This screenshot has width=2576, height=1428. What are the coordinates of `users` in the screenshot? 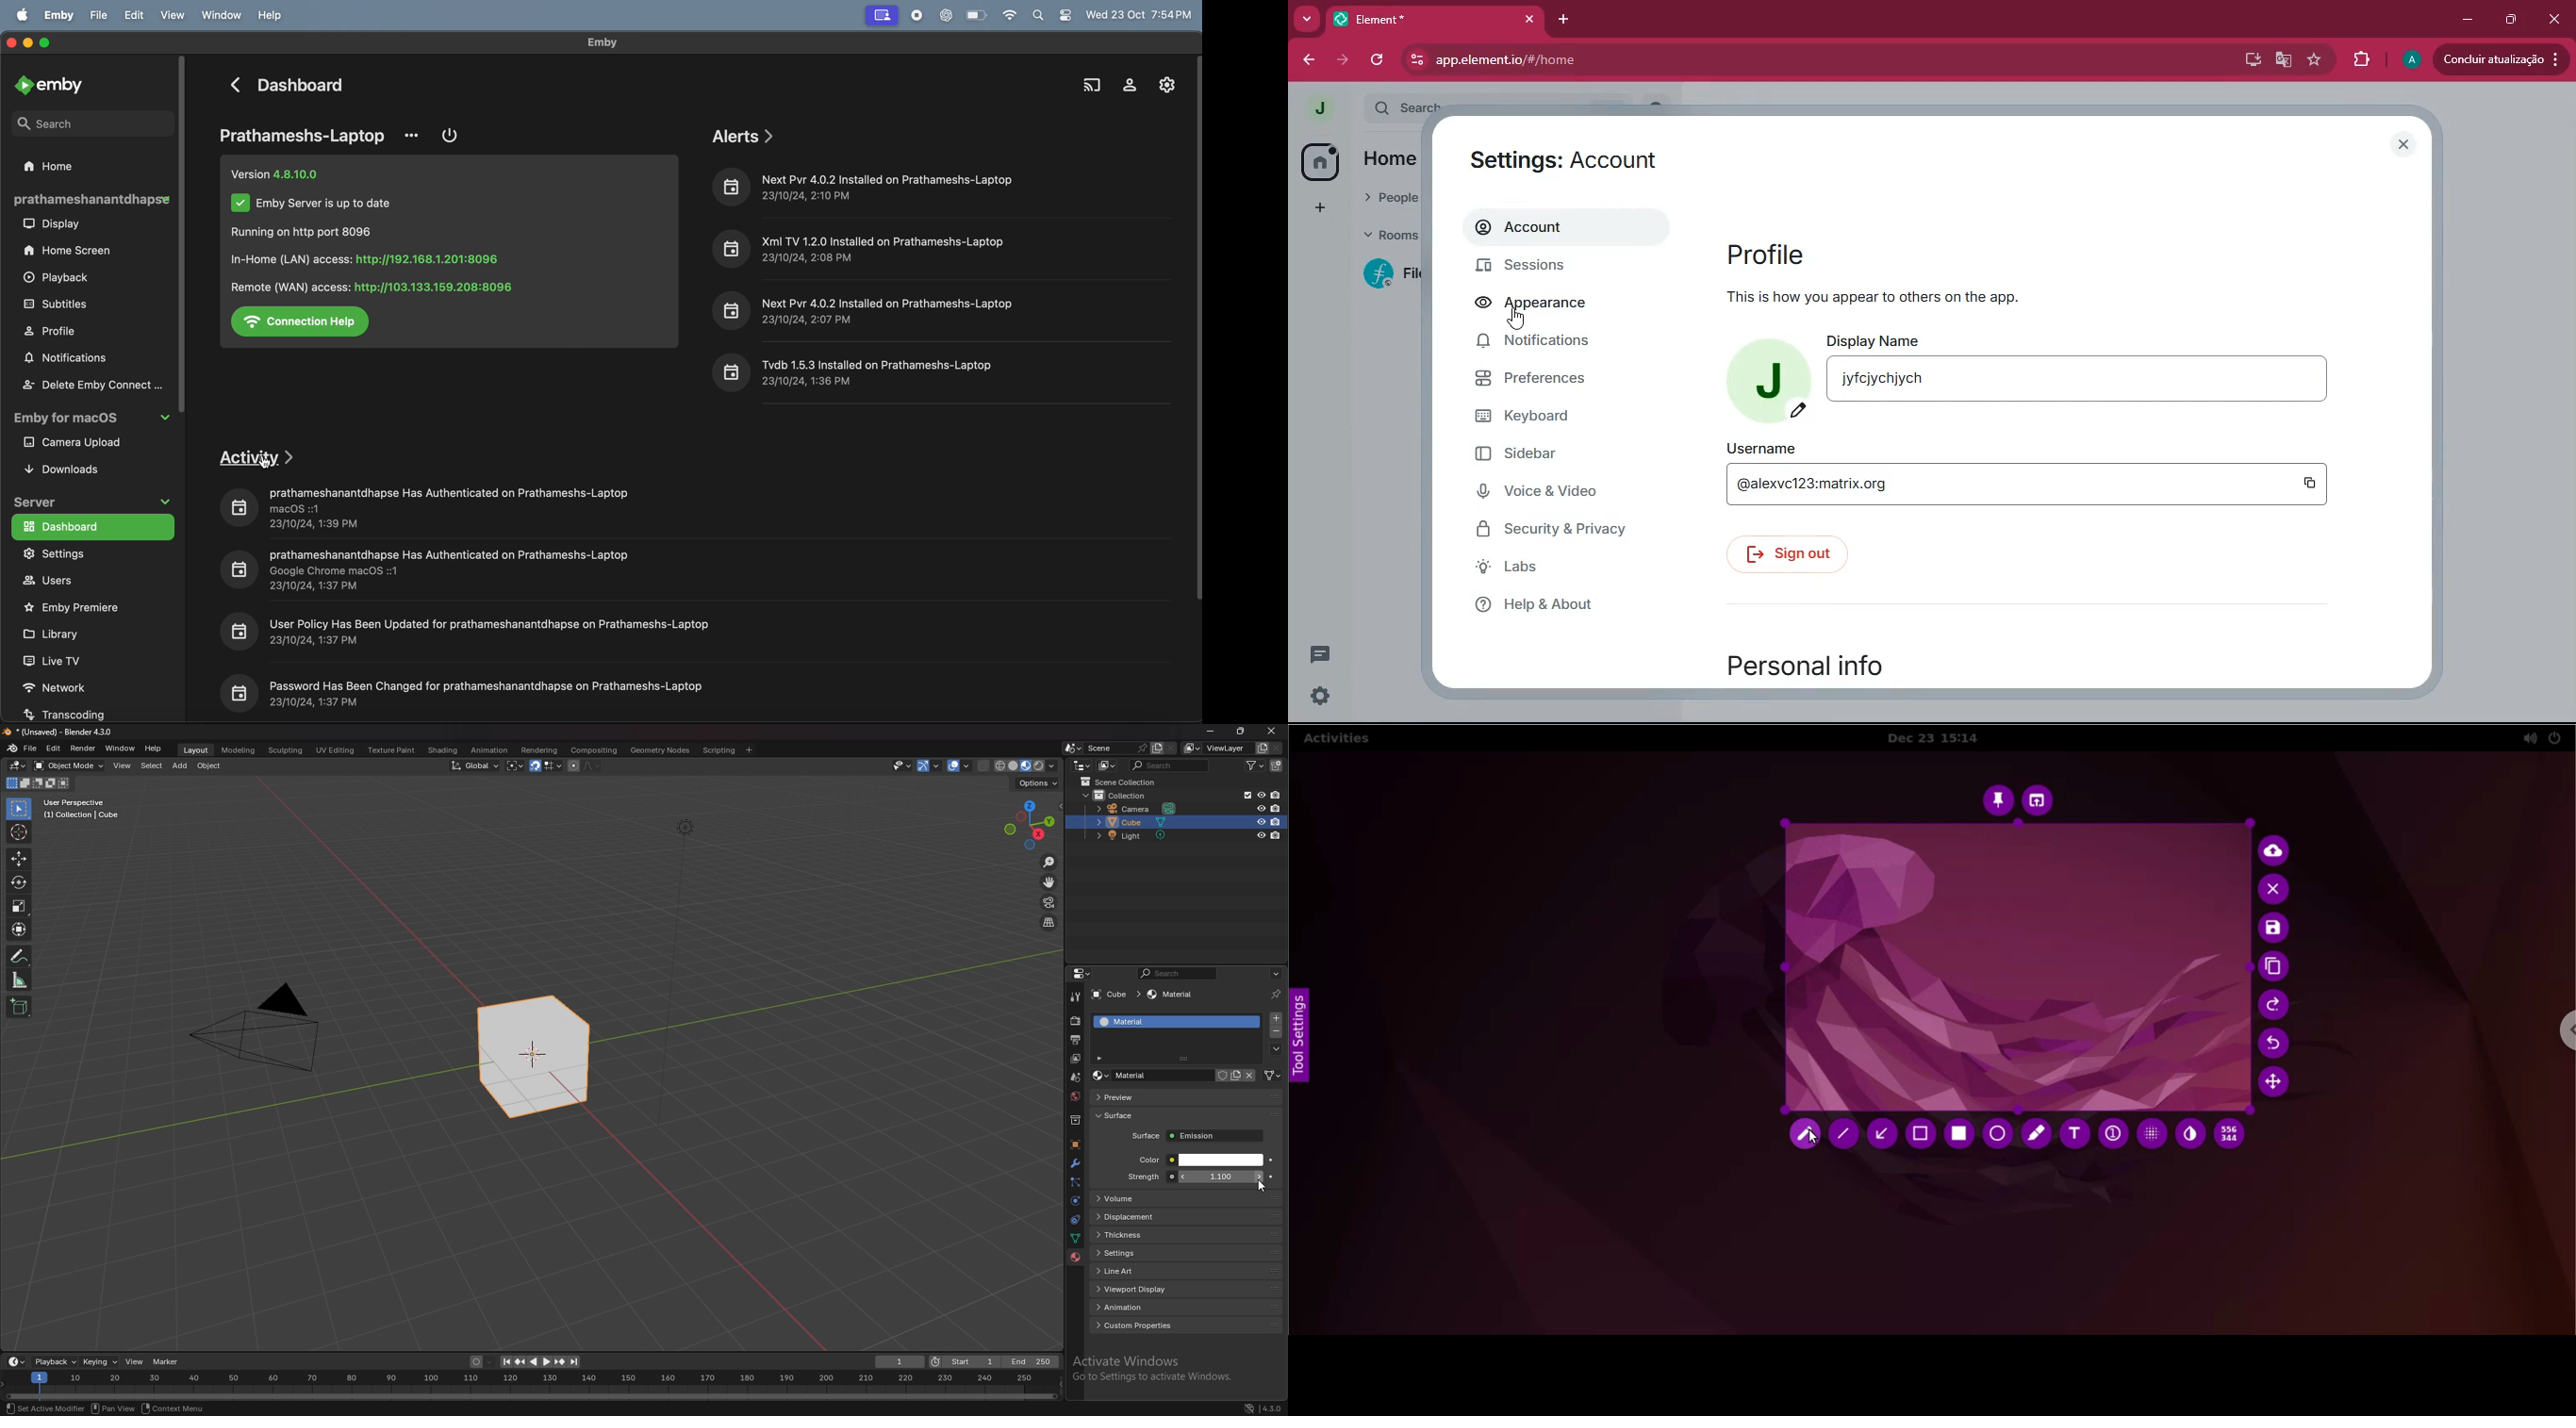 It's located at (78, 581).